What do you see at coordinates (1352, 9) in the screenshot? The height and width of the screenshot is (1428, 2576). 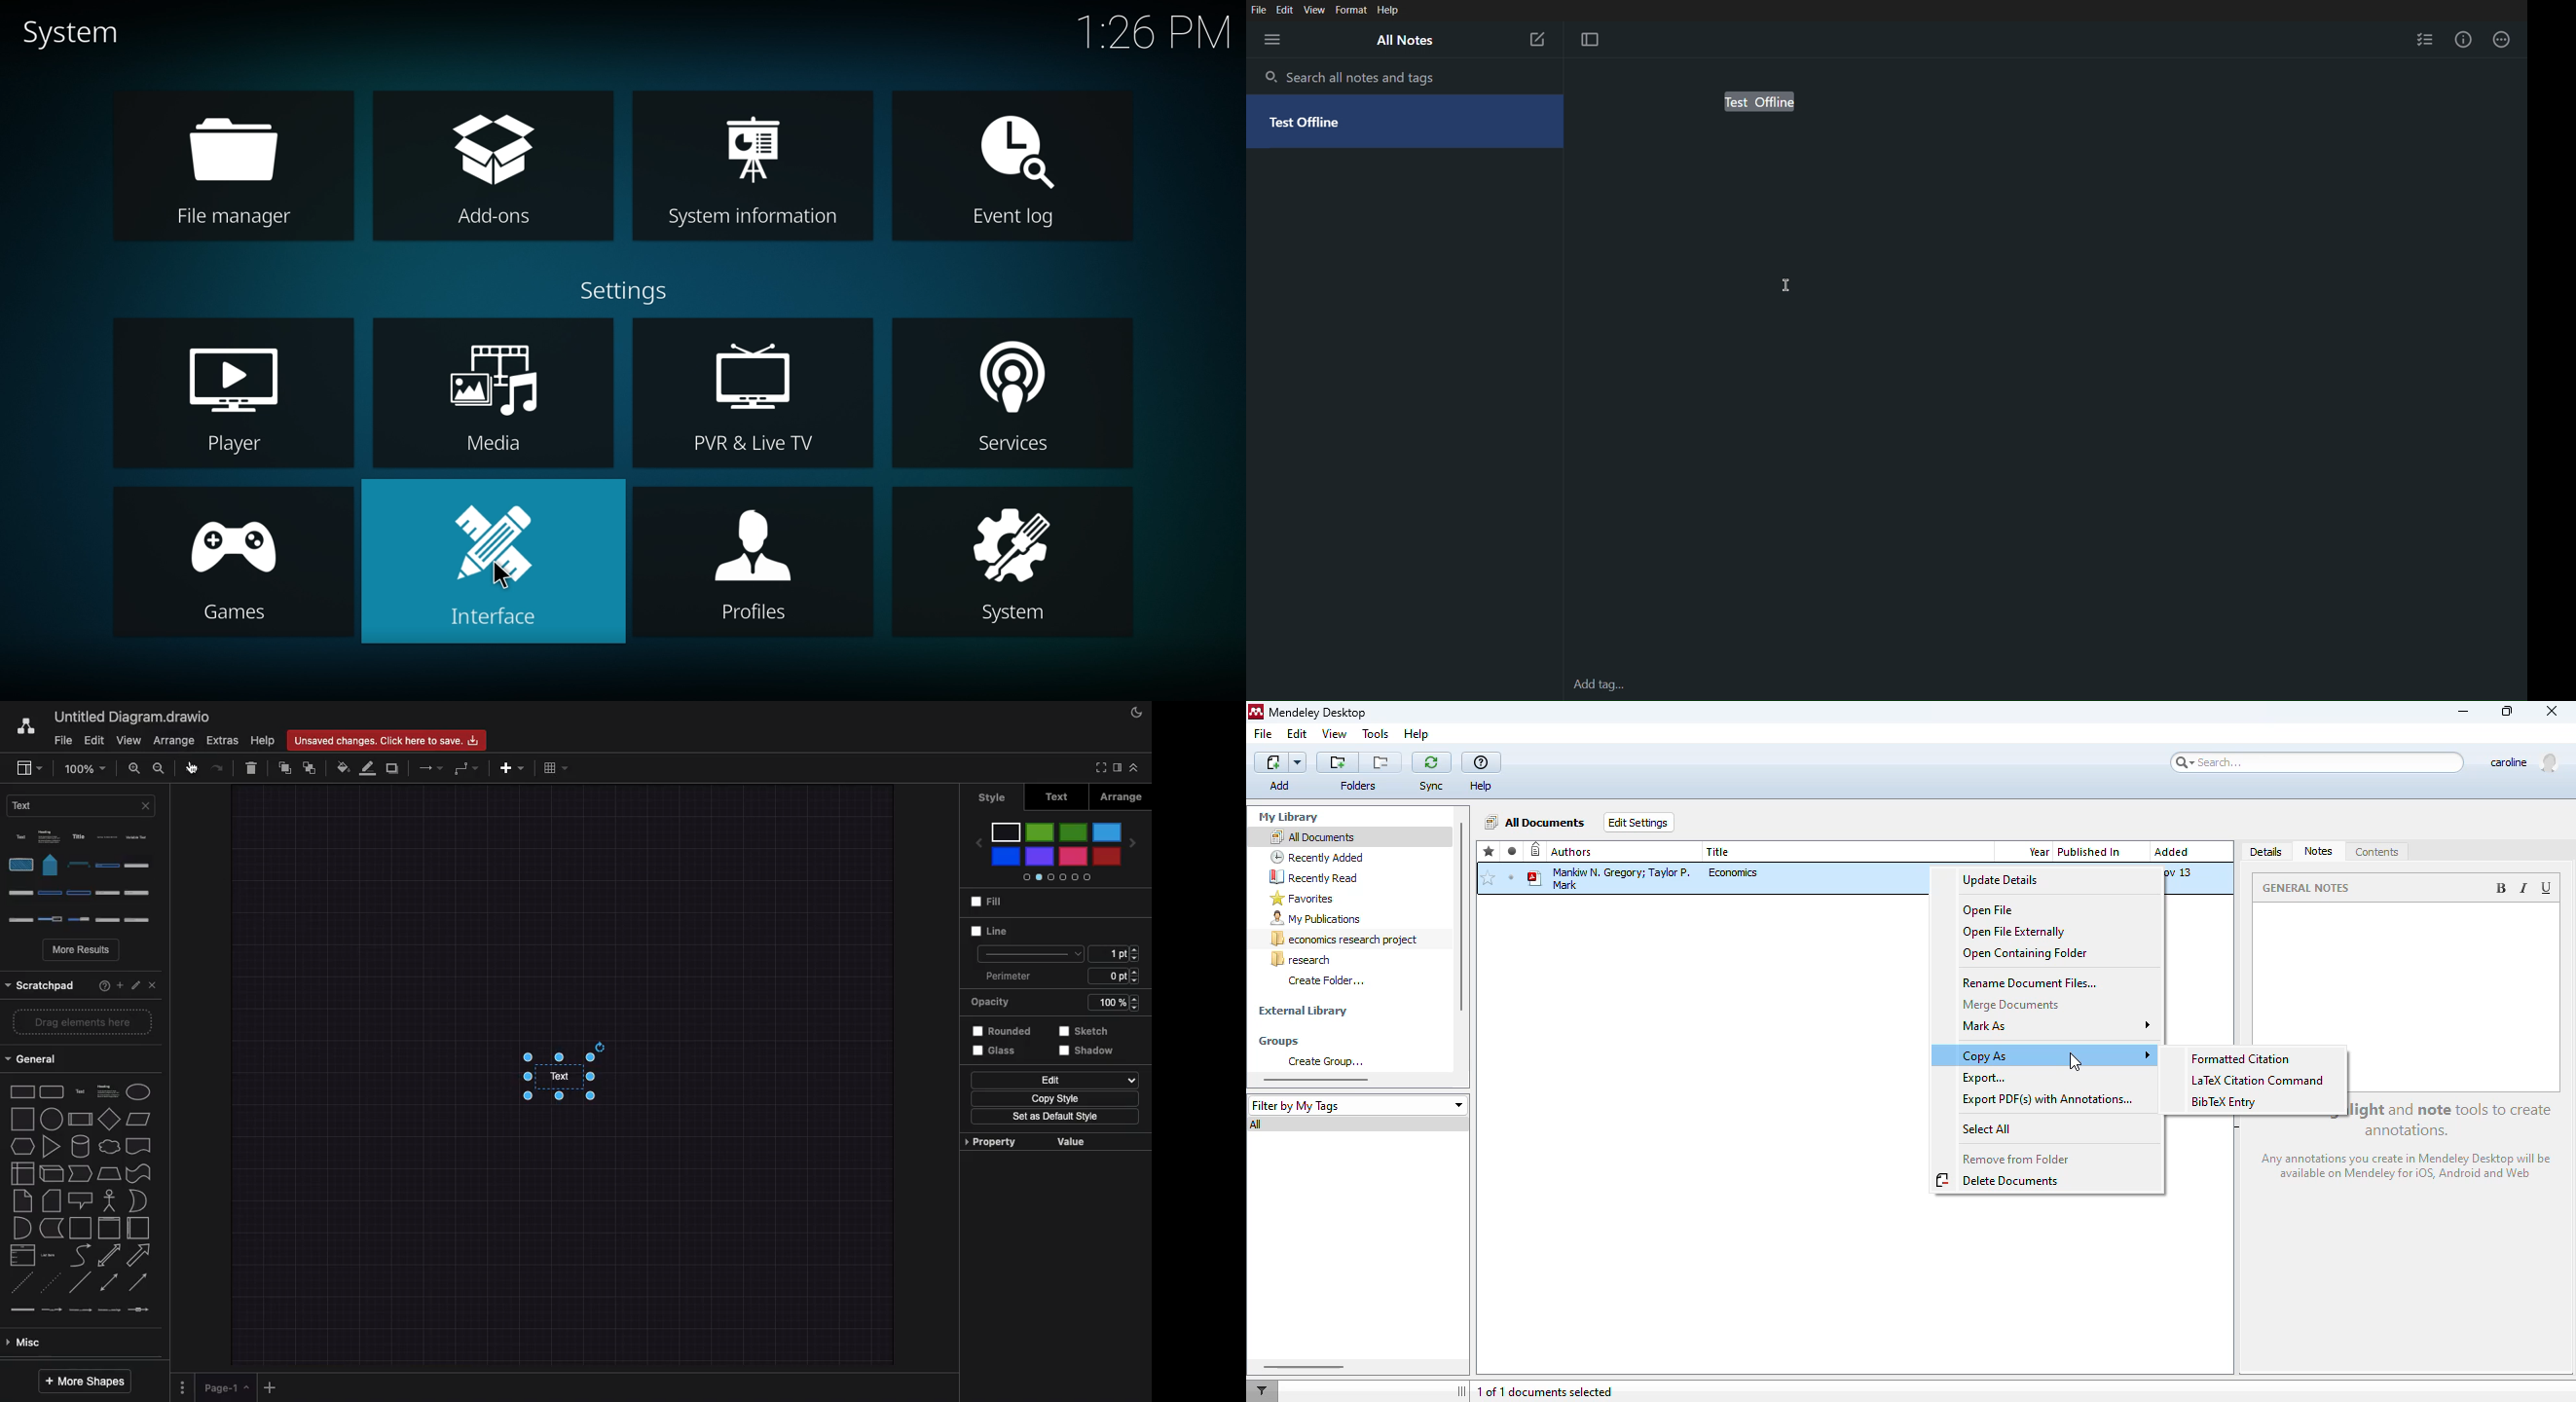 I see `Format` at bounding box center [1352, 9].